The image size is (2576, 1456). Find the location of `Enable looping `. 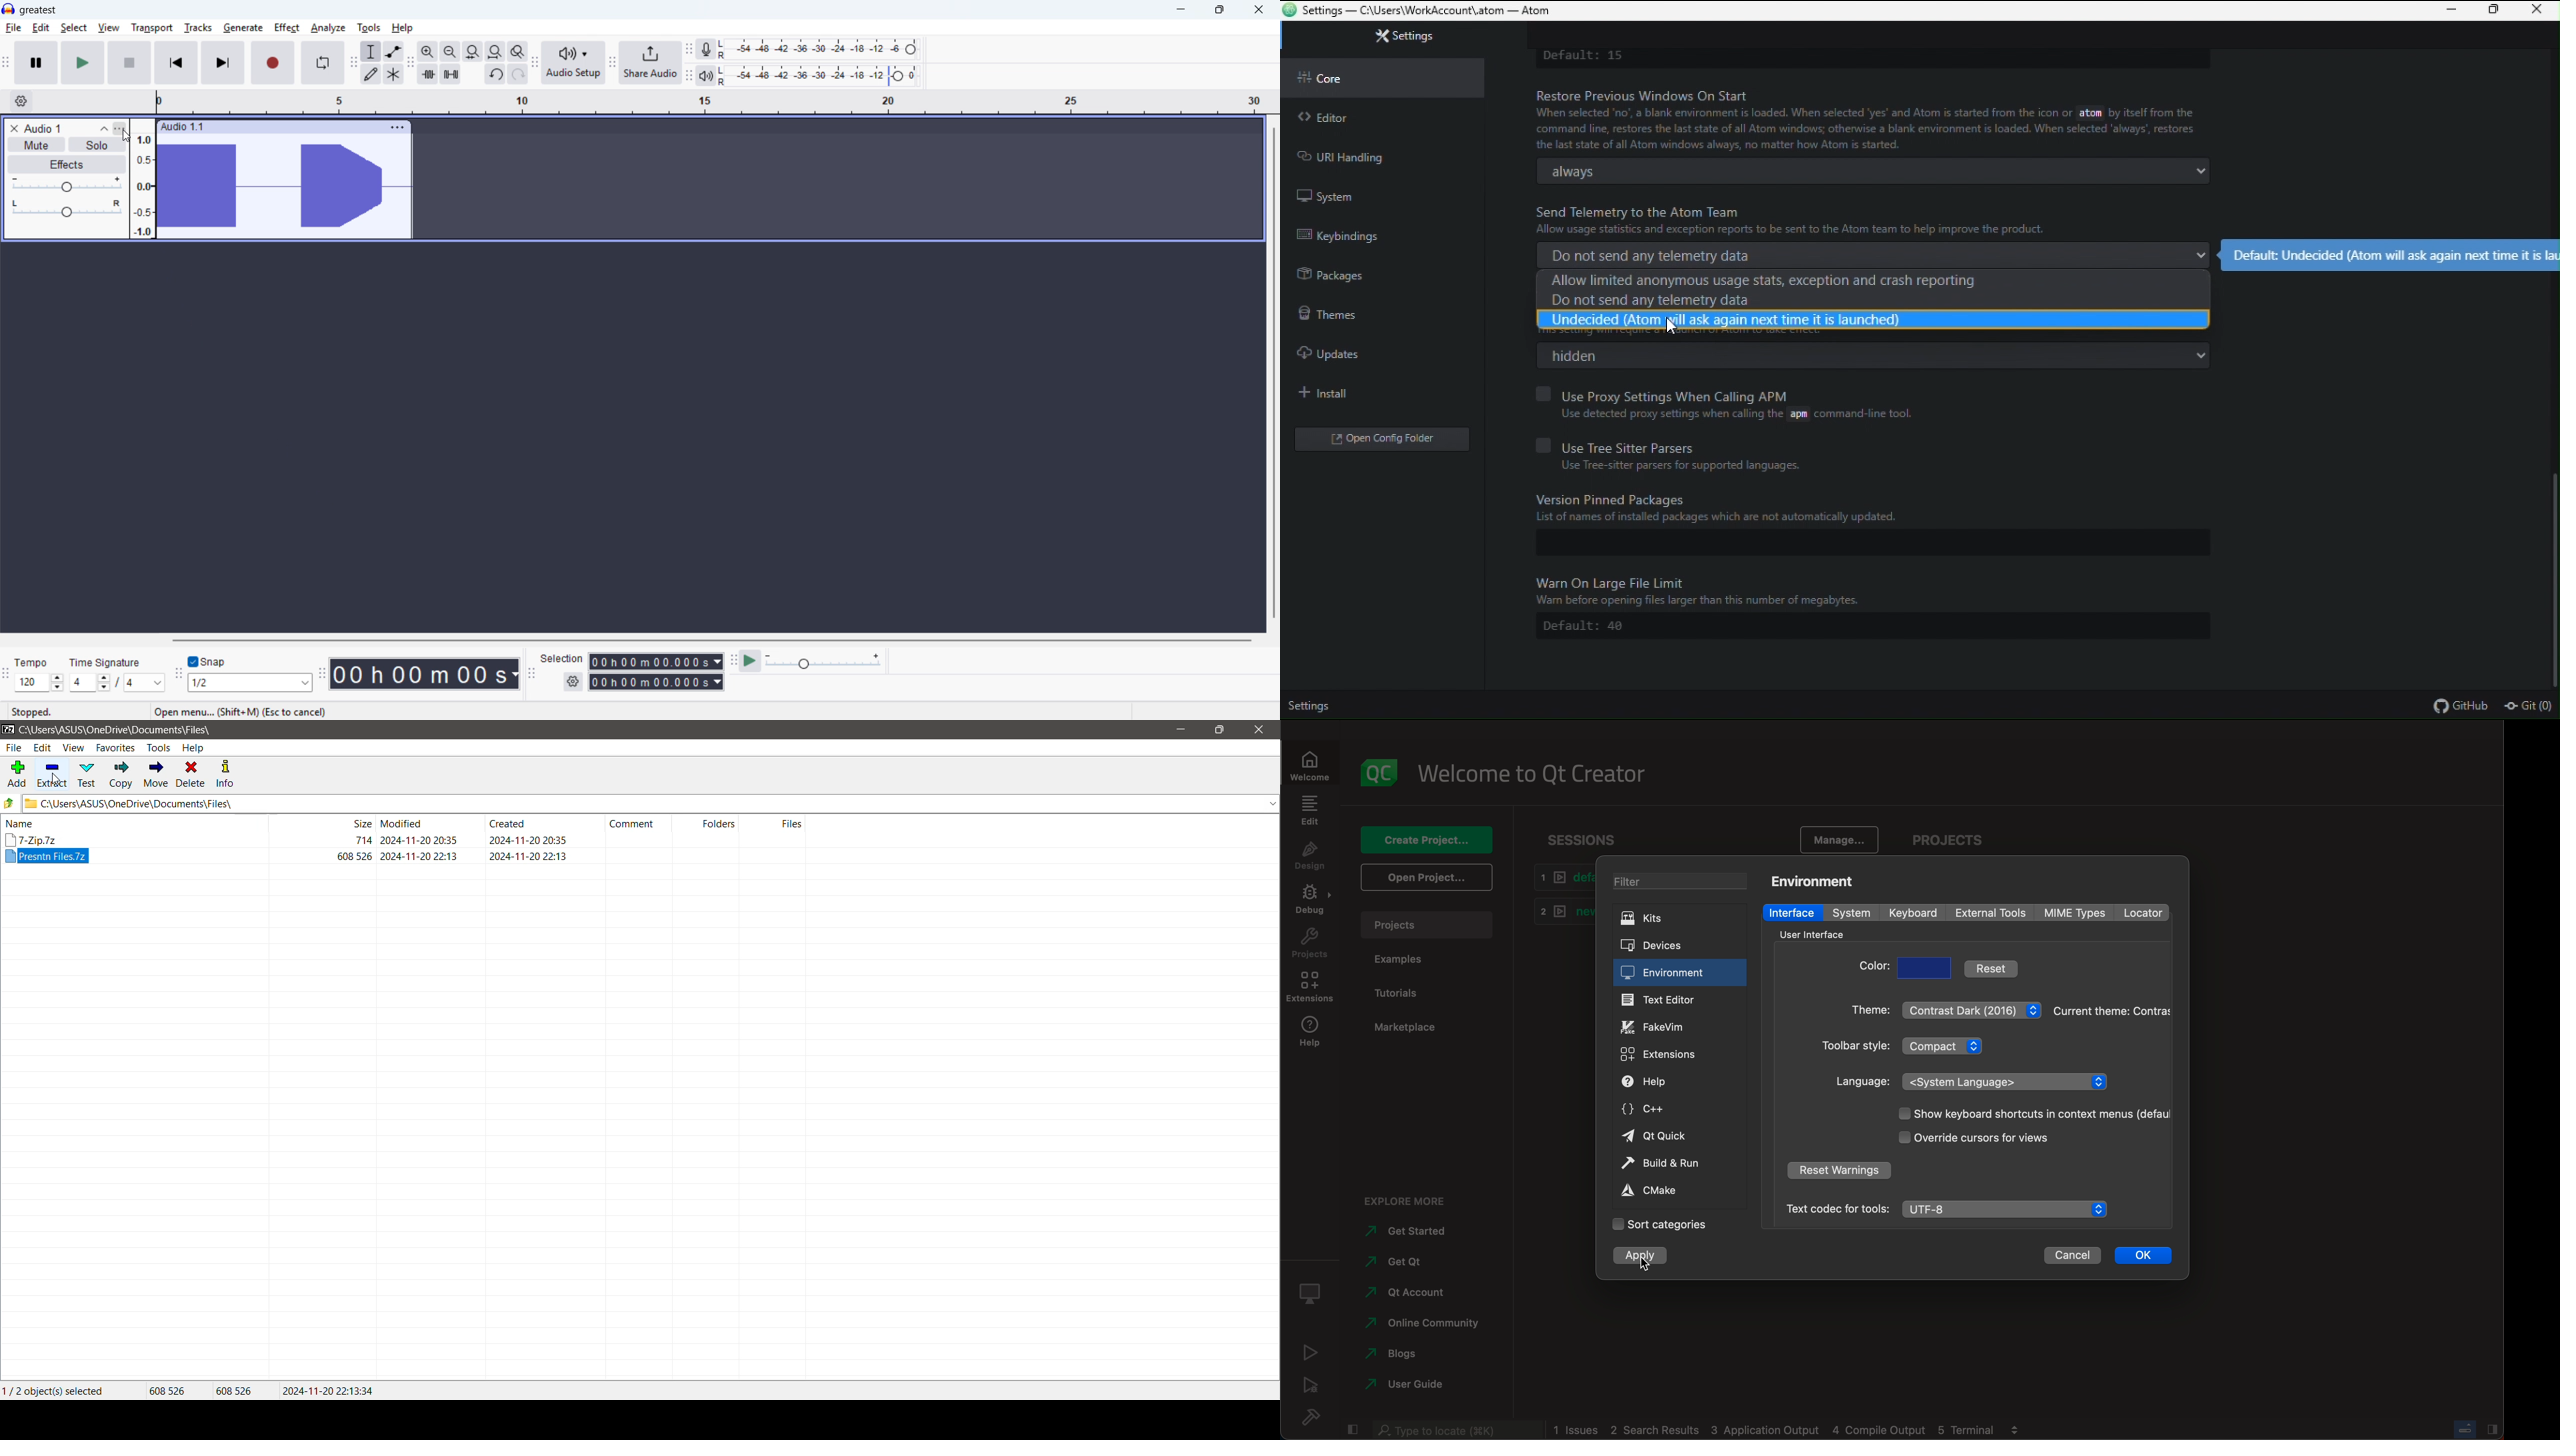

Enable looping  is located at coordinates (322, 63).